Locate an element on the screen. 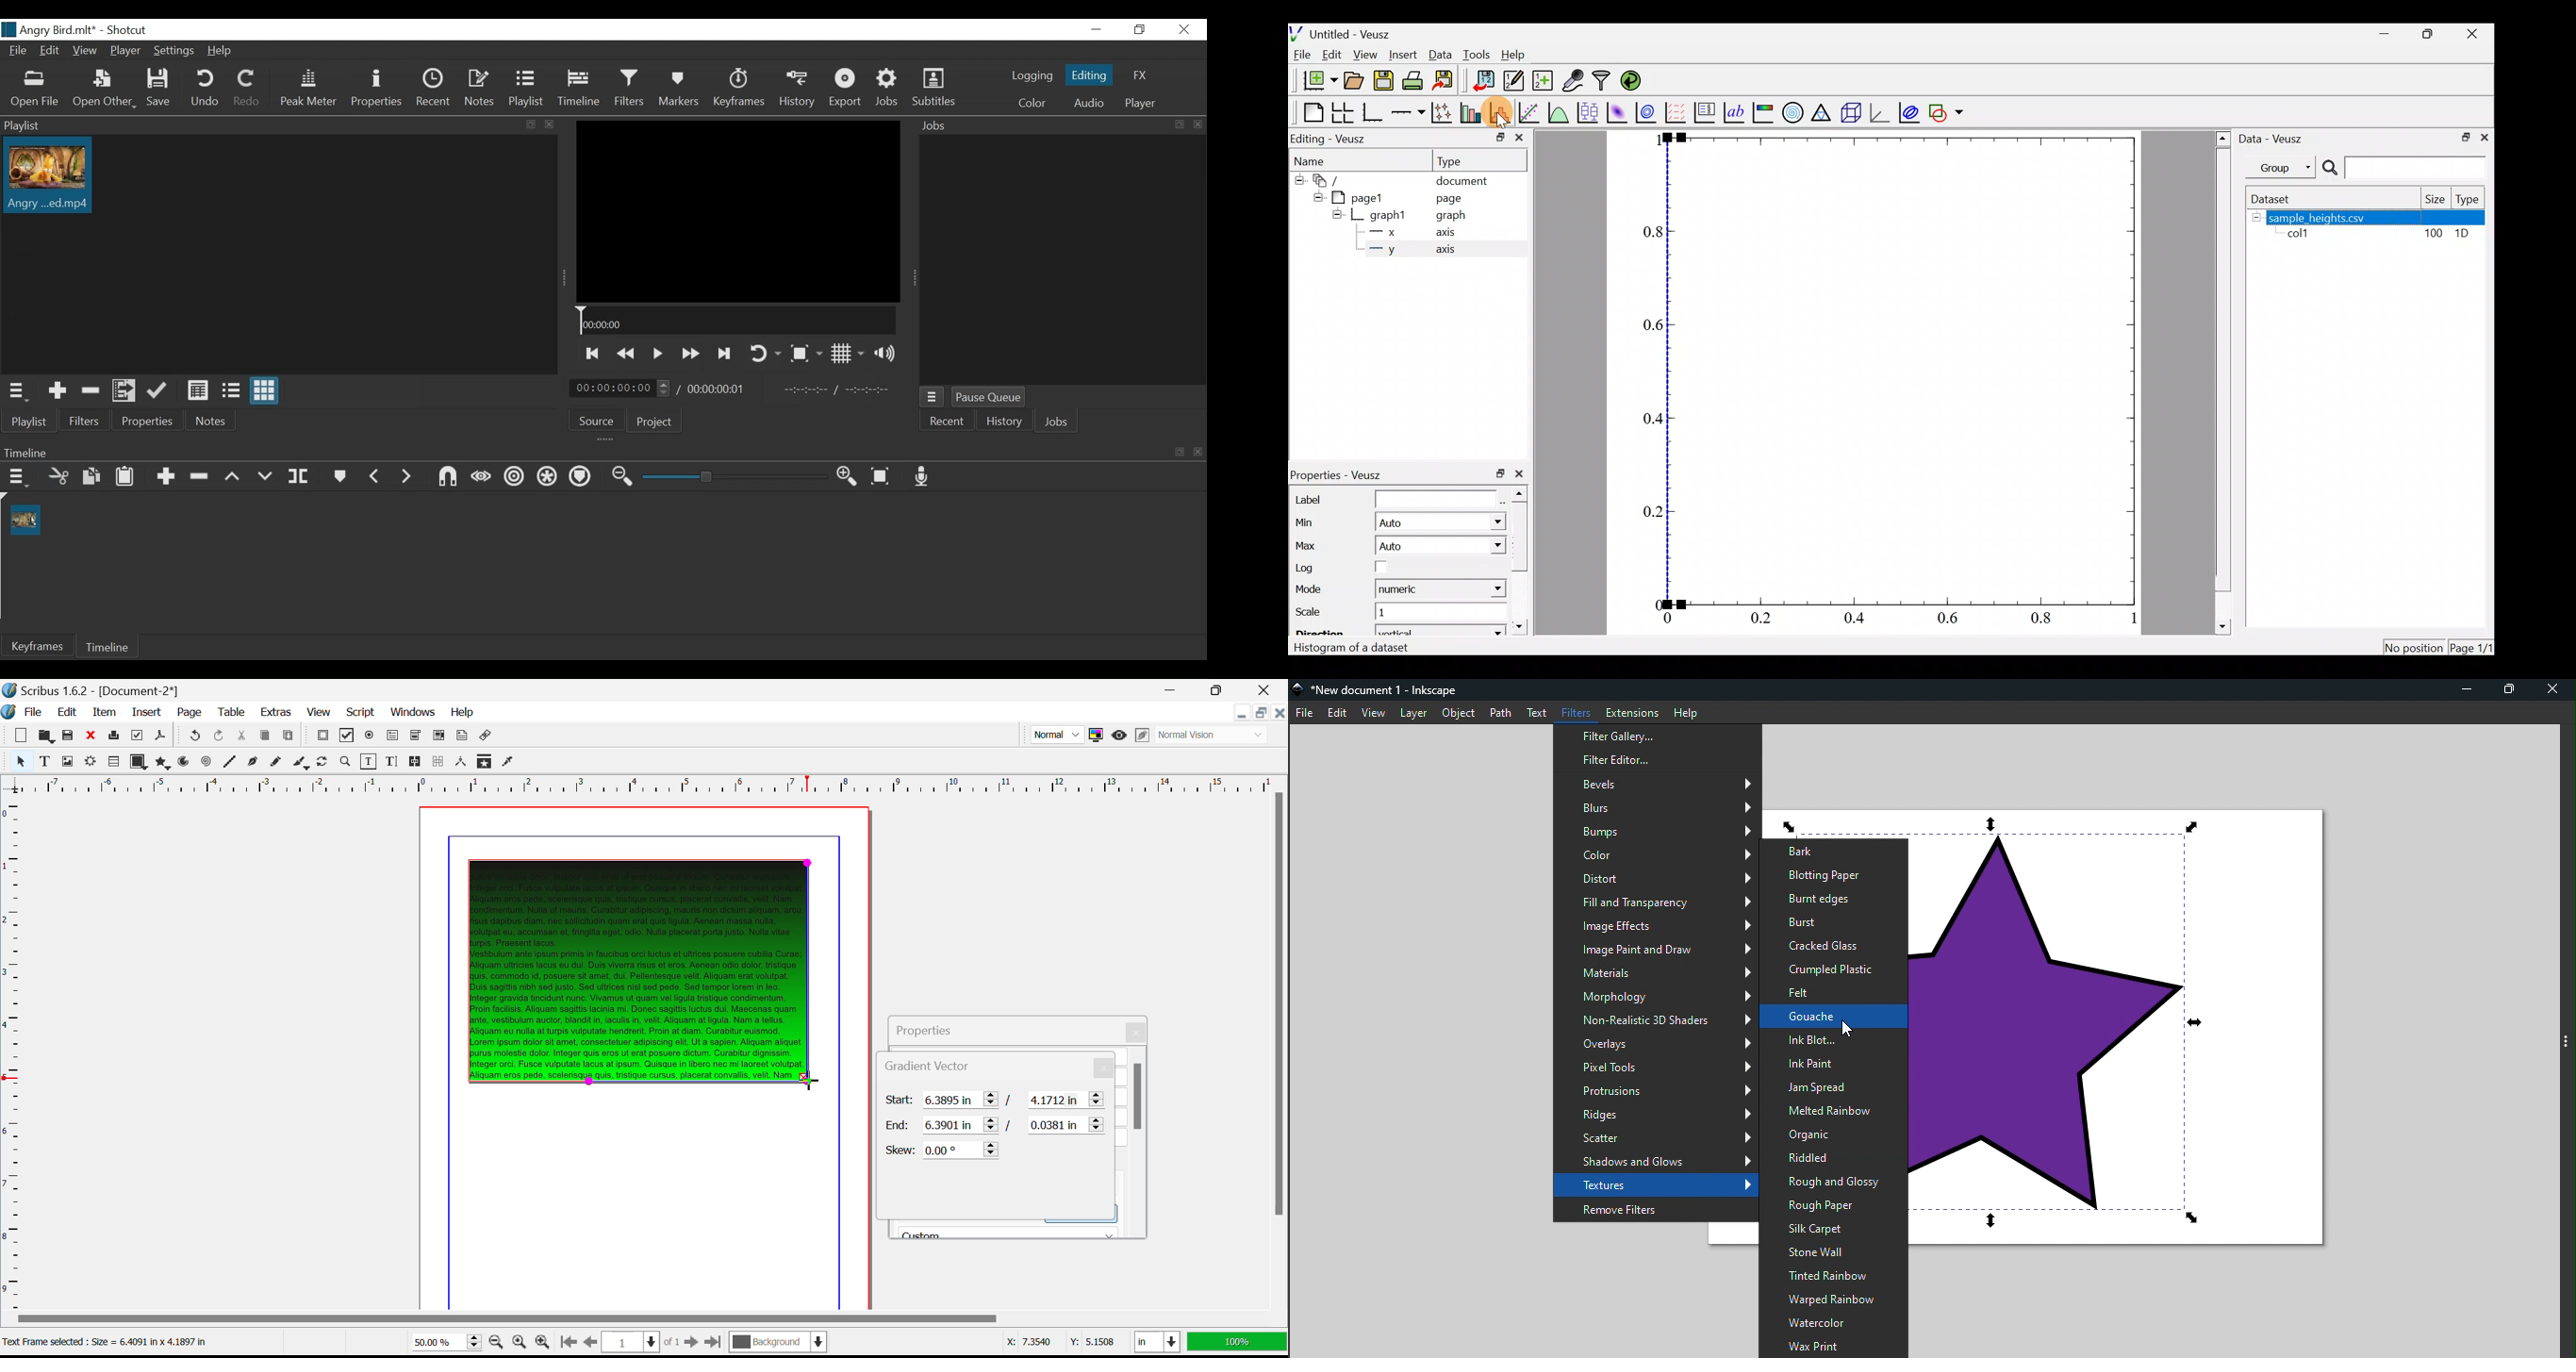  File is located at coordinates (1305, 712).